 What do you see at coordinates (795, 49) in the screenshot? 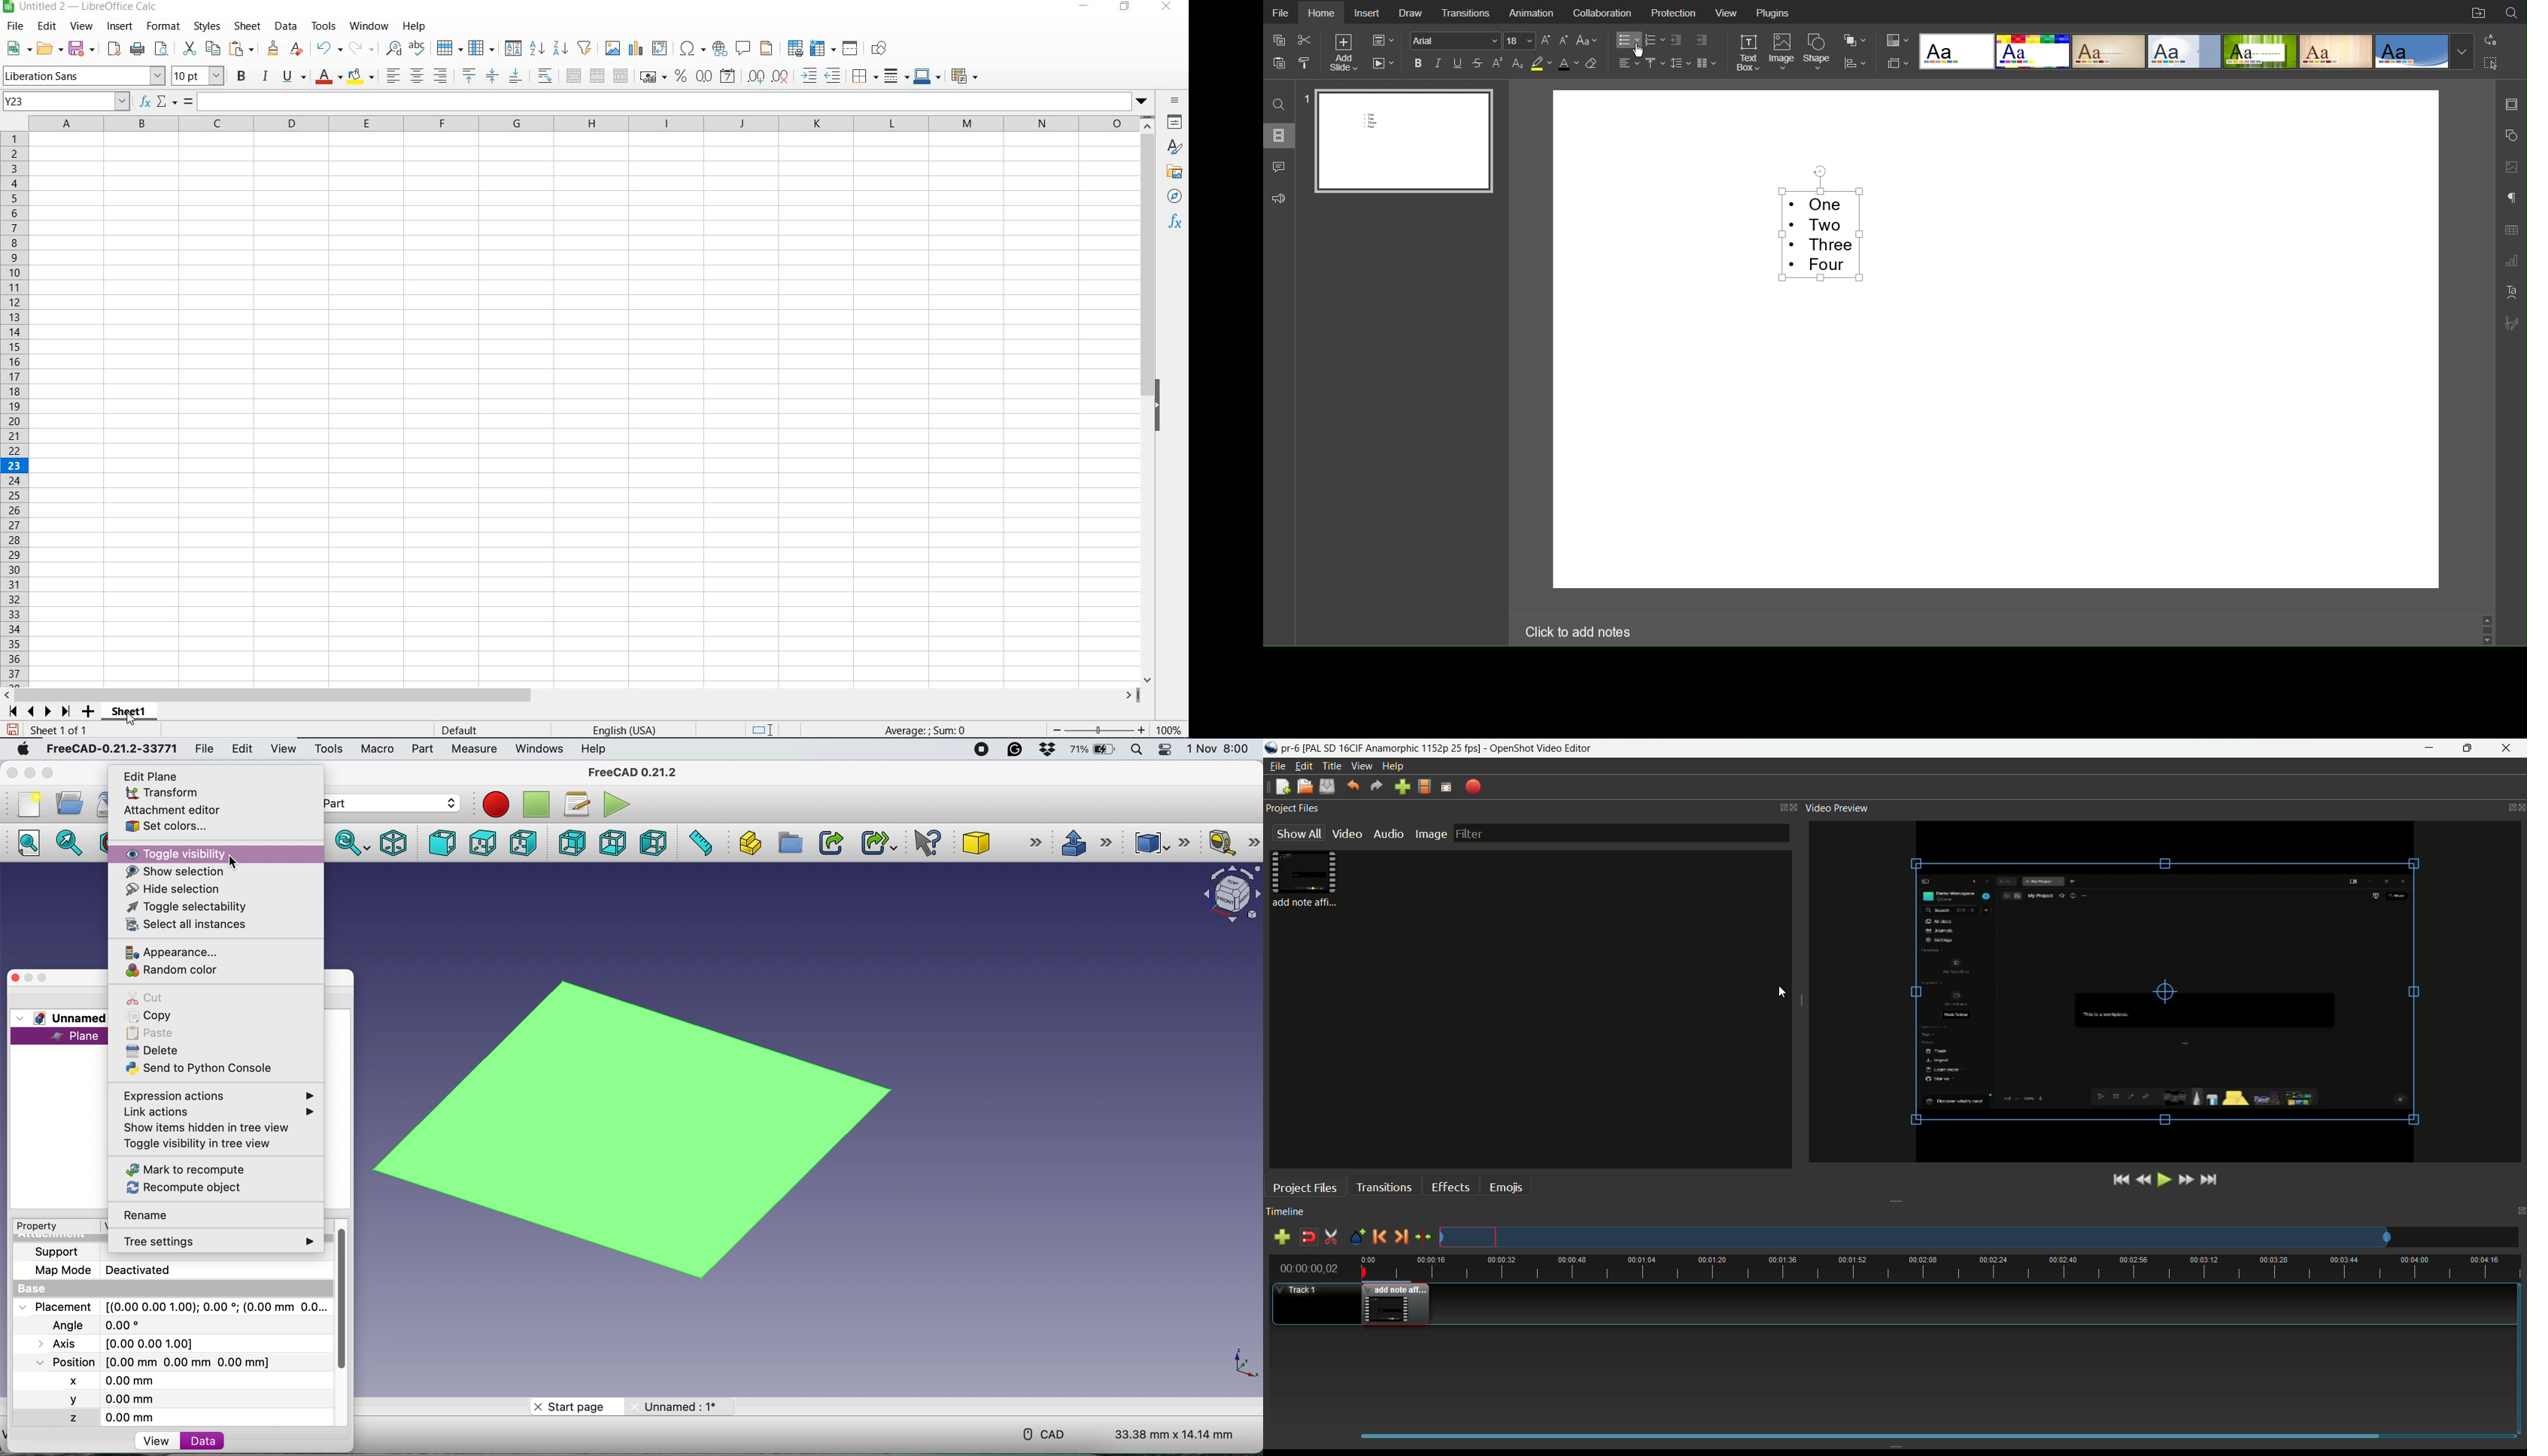
I see `DEFINE PRINT AREA` at bounding box center [795, 49].